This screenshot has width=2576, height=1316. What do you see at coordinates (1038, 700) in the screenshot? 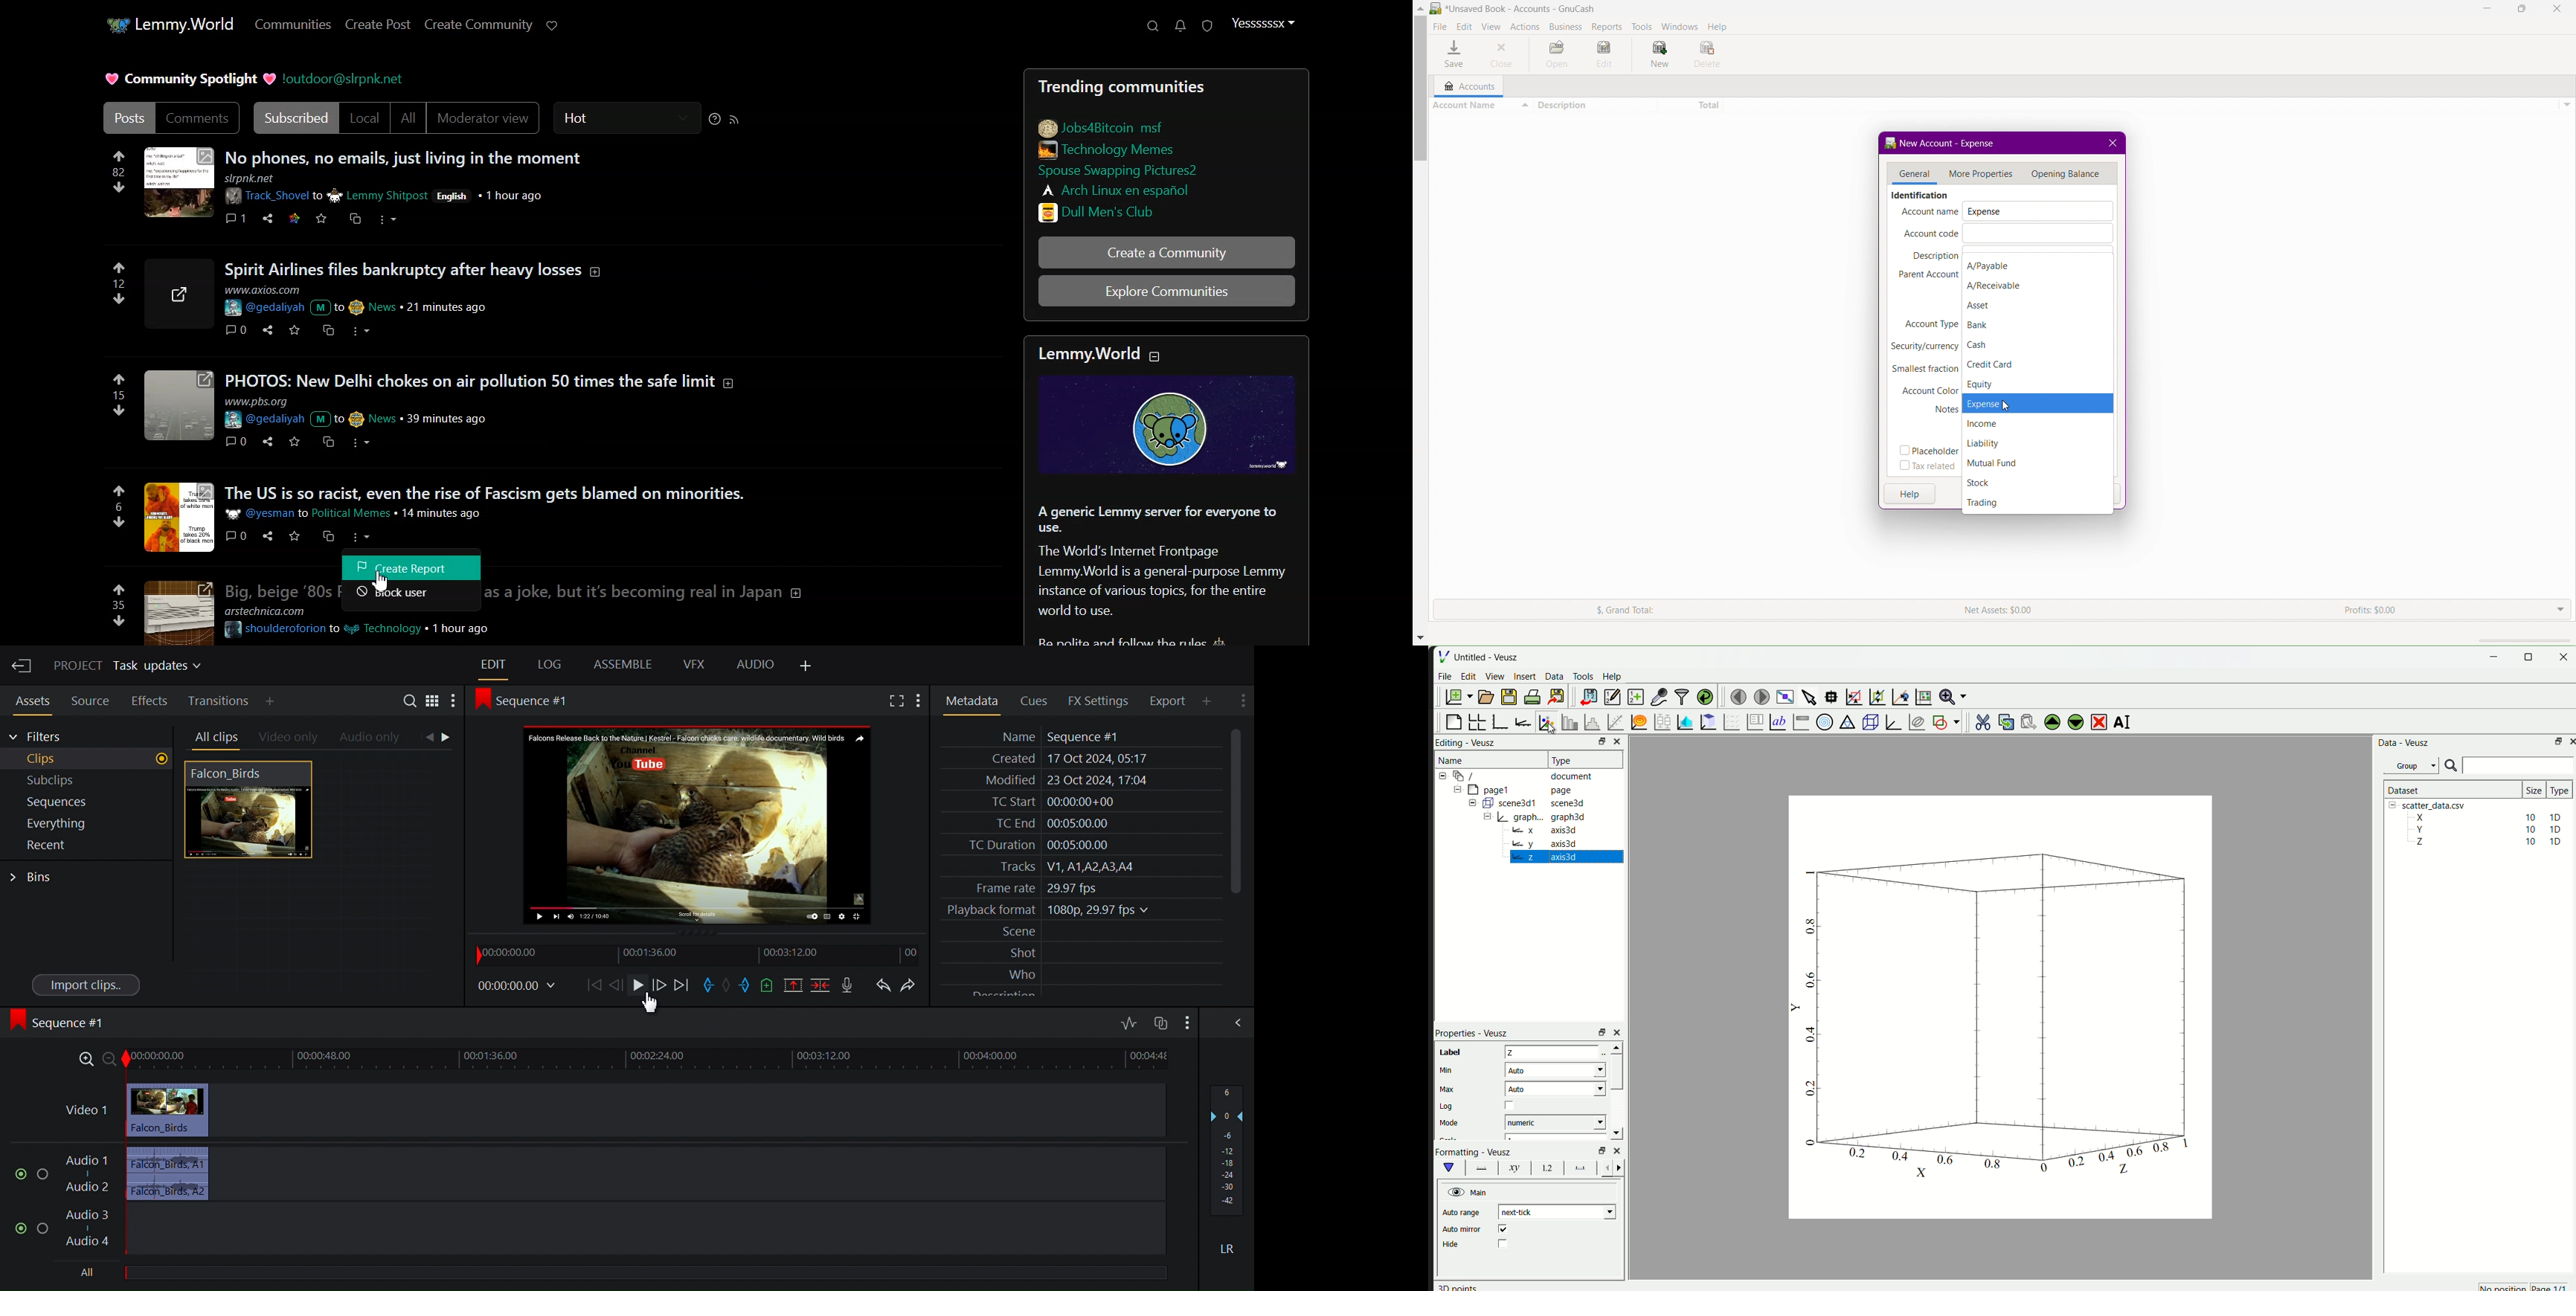
I see `Cues` at bounding box center [1038, 700].